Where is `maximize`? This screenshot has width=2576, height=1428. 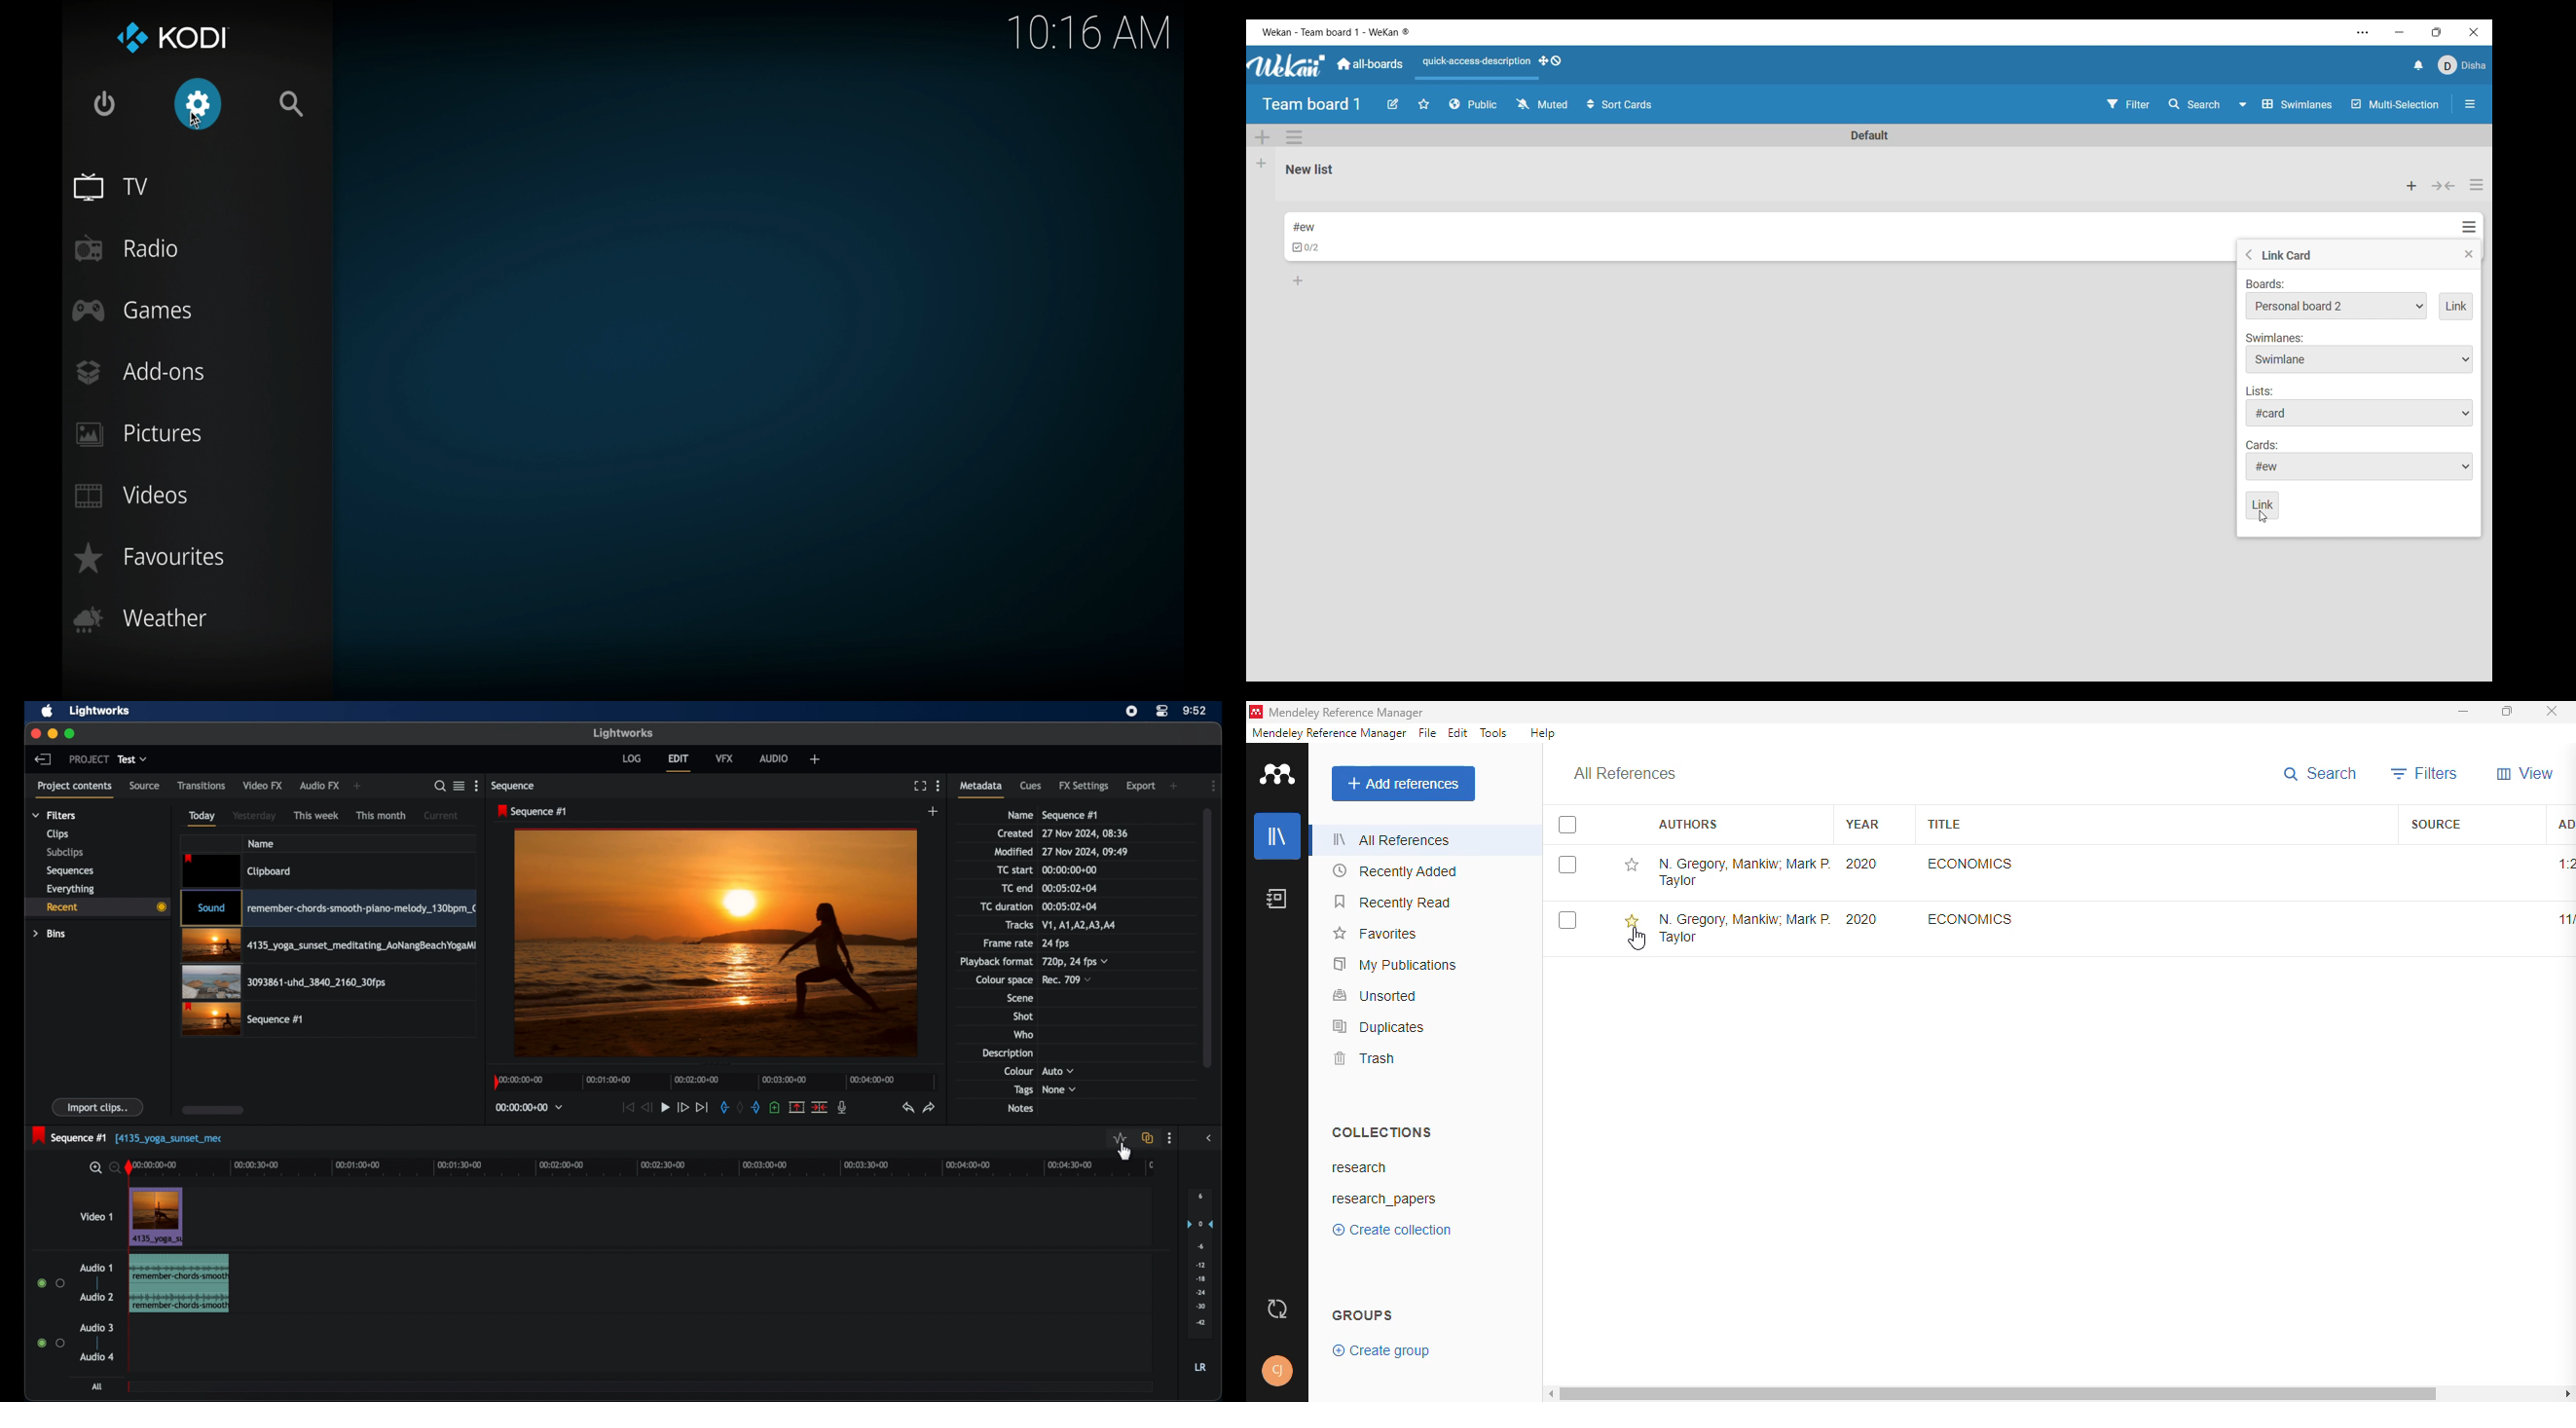
maximize is located at coordinates (2508, 712).